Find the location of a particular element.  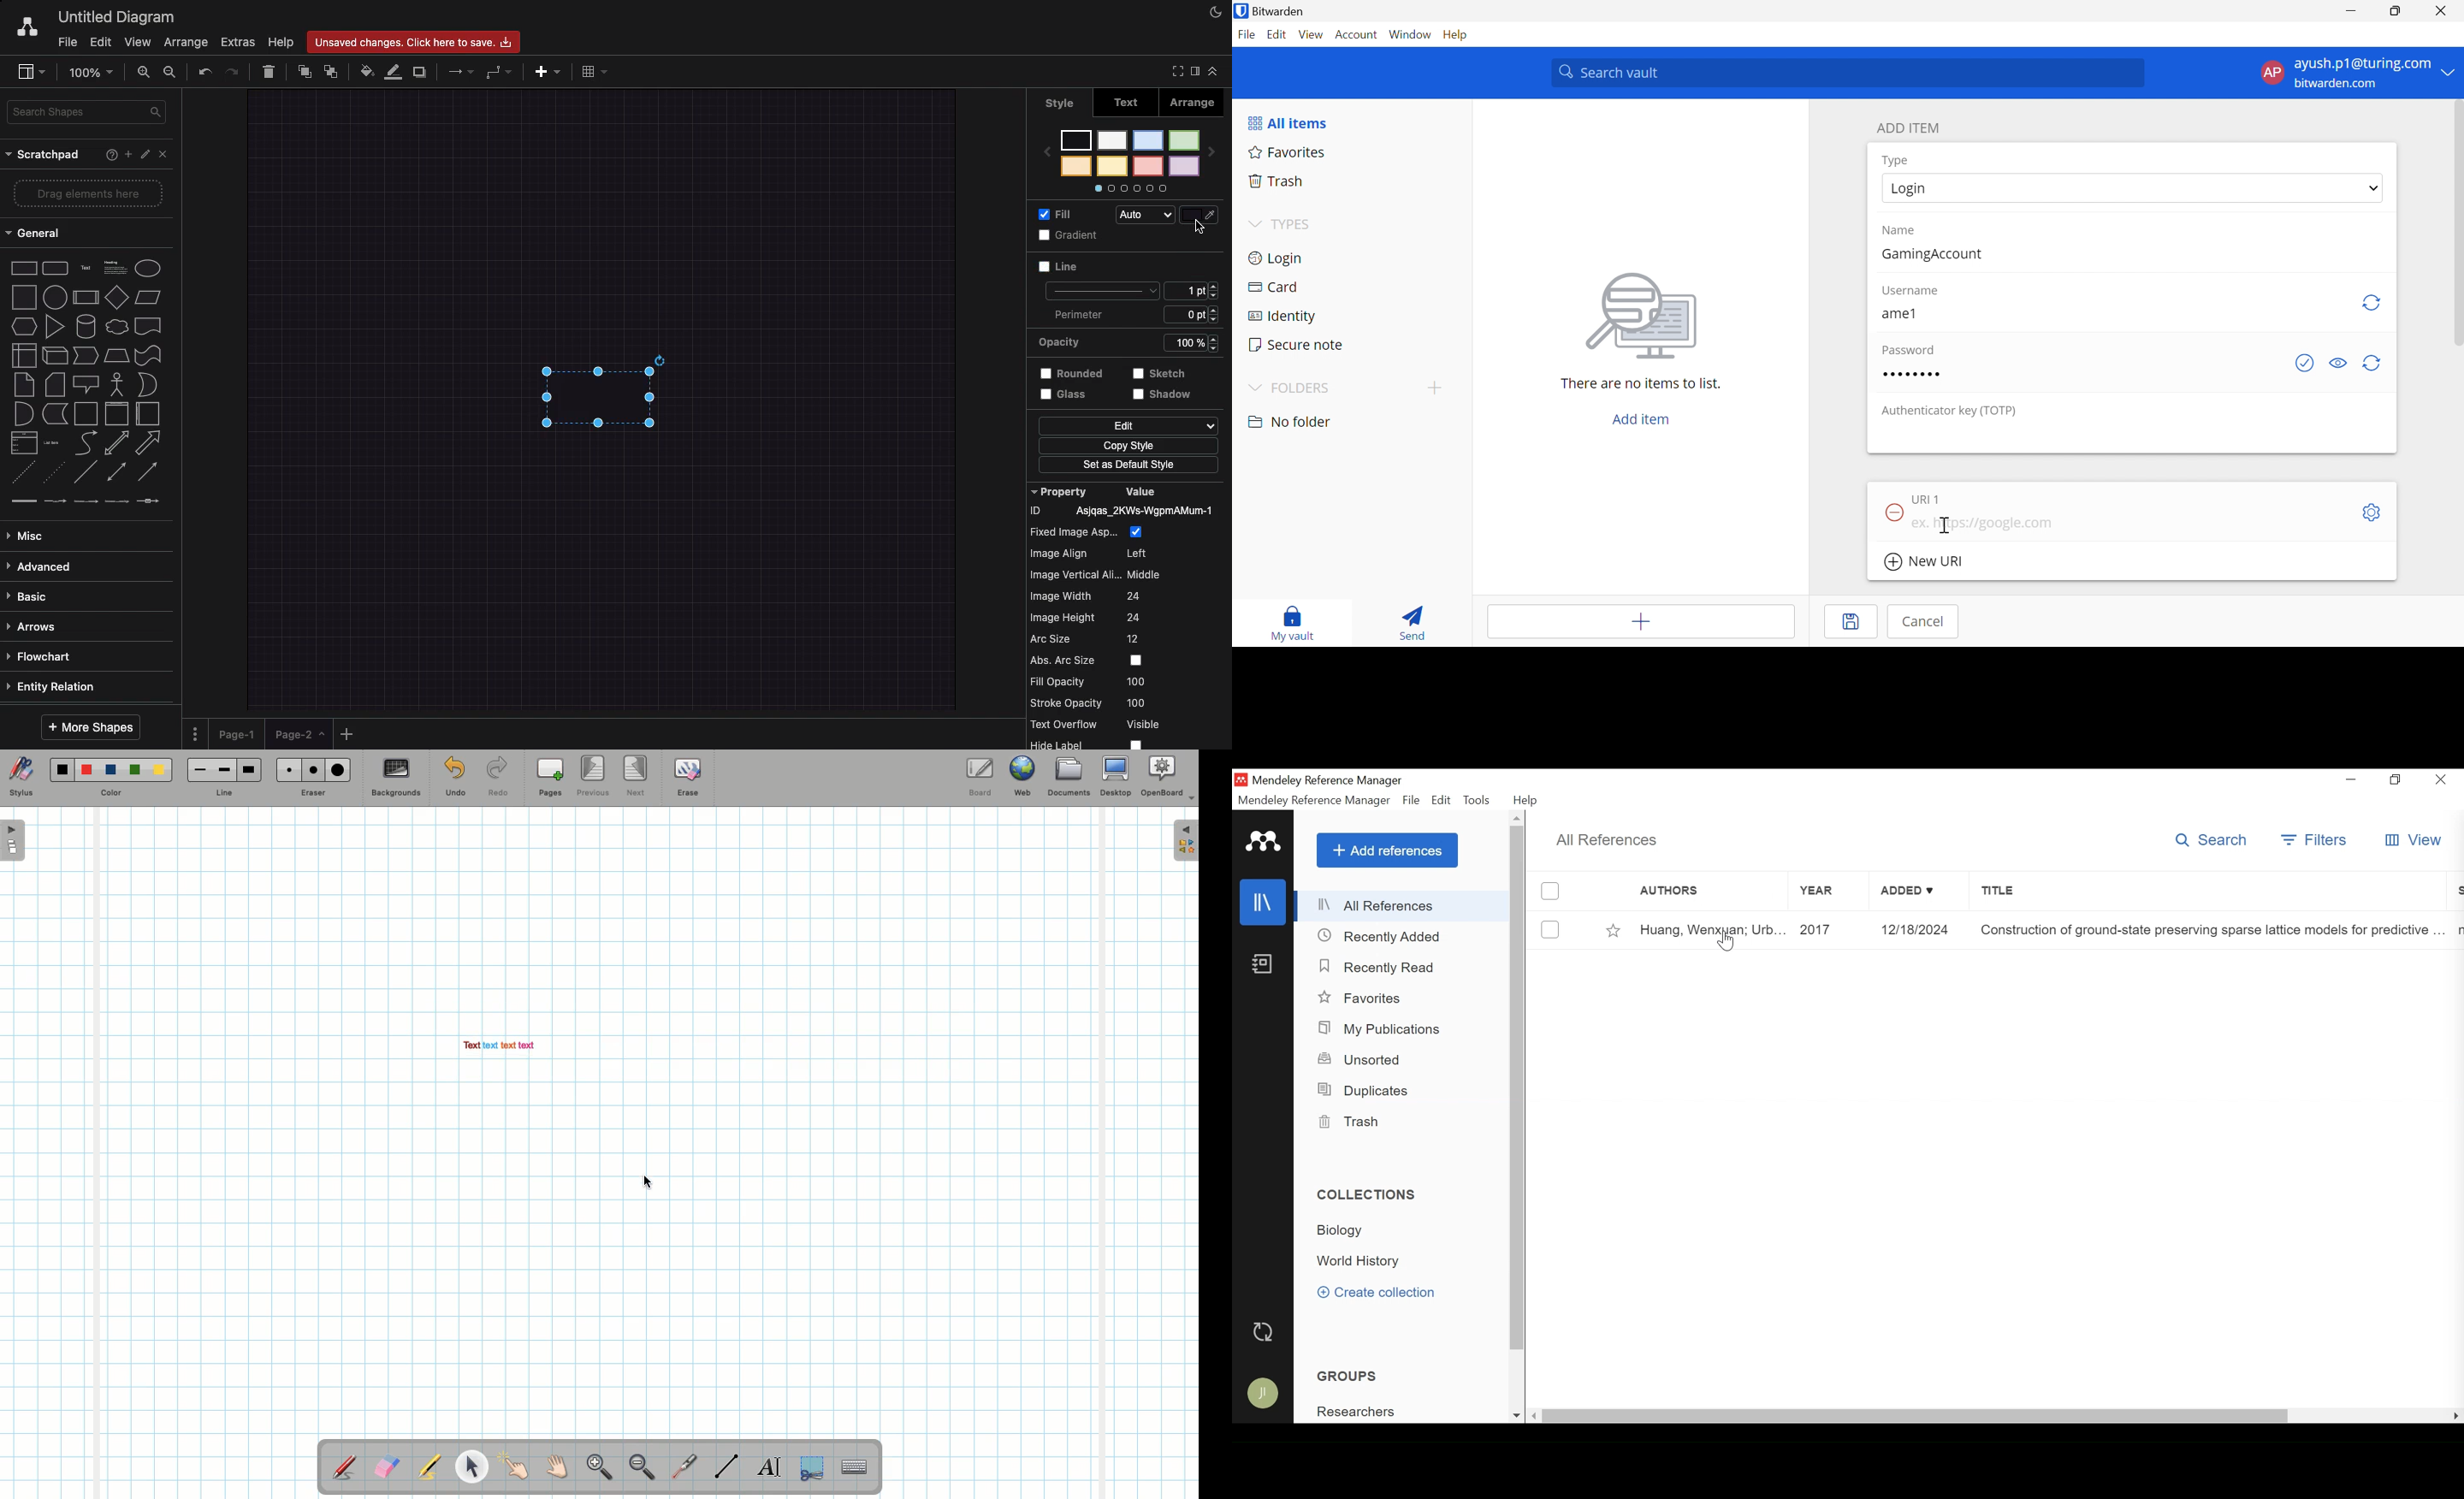

URI 1 is located at coordinates (1931, 499).